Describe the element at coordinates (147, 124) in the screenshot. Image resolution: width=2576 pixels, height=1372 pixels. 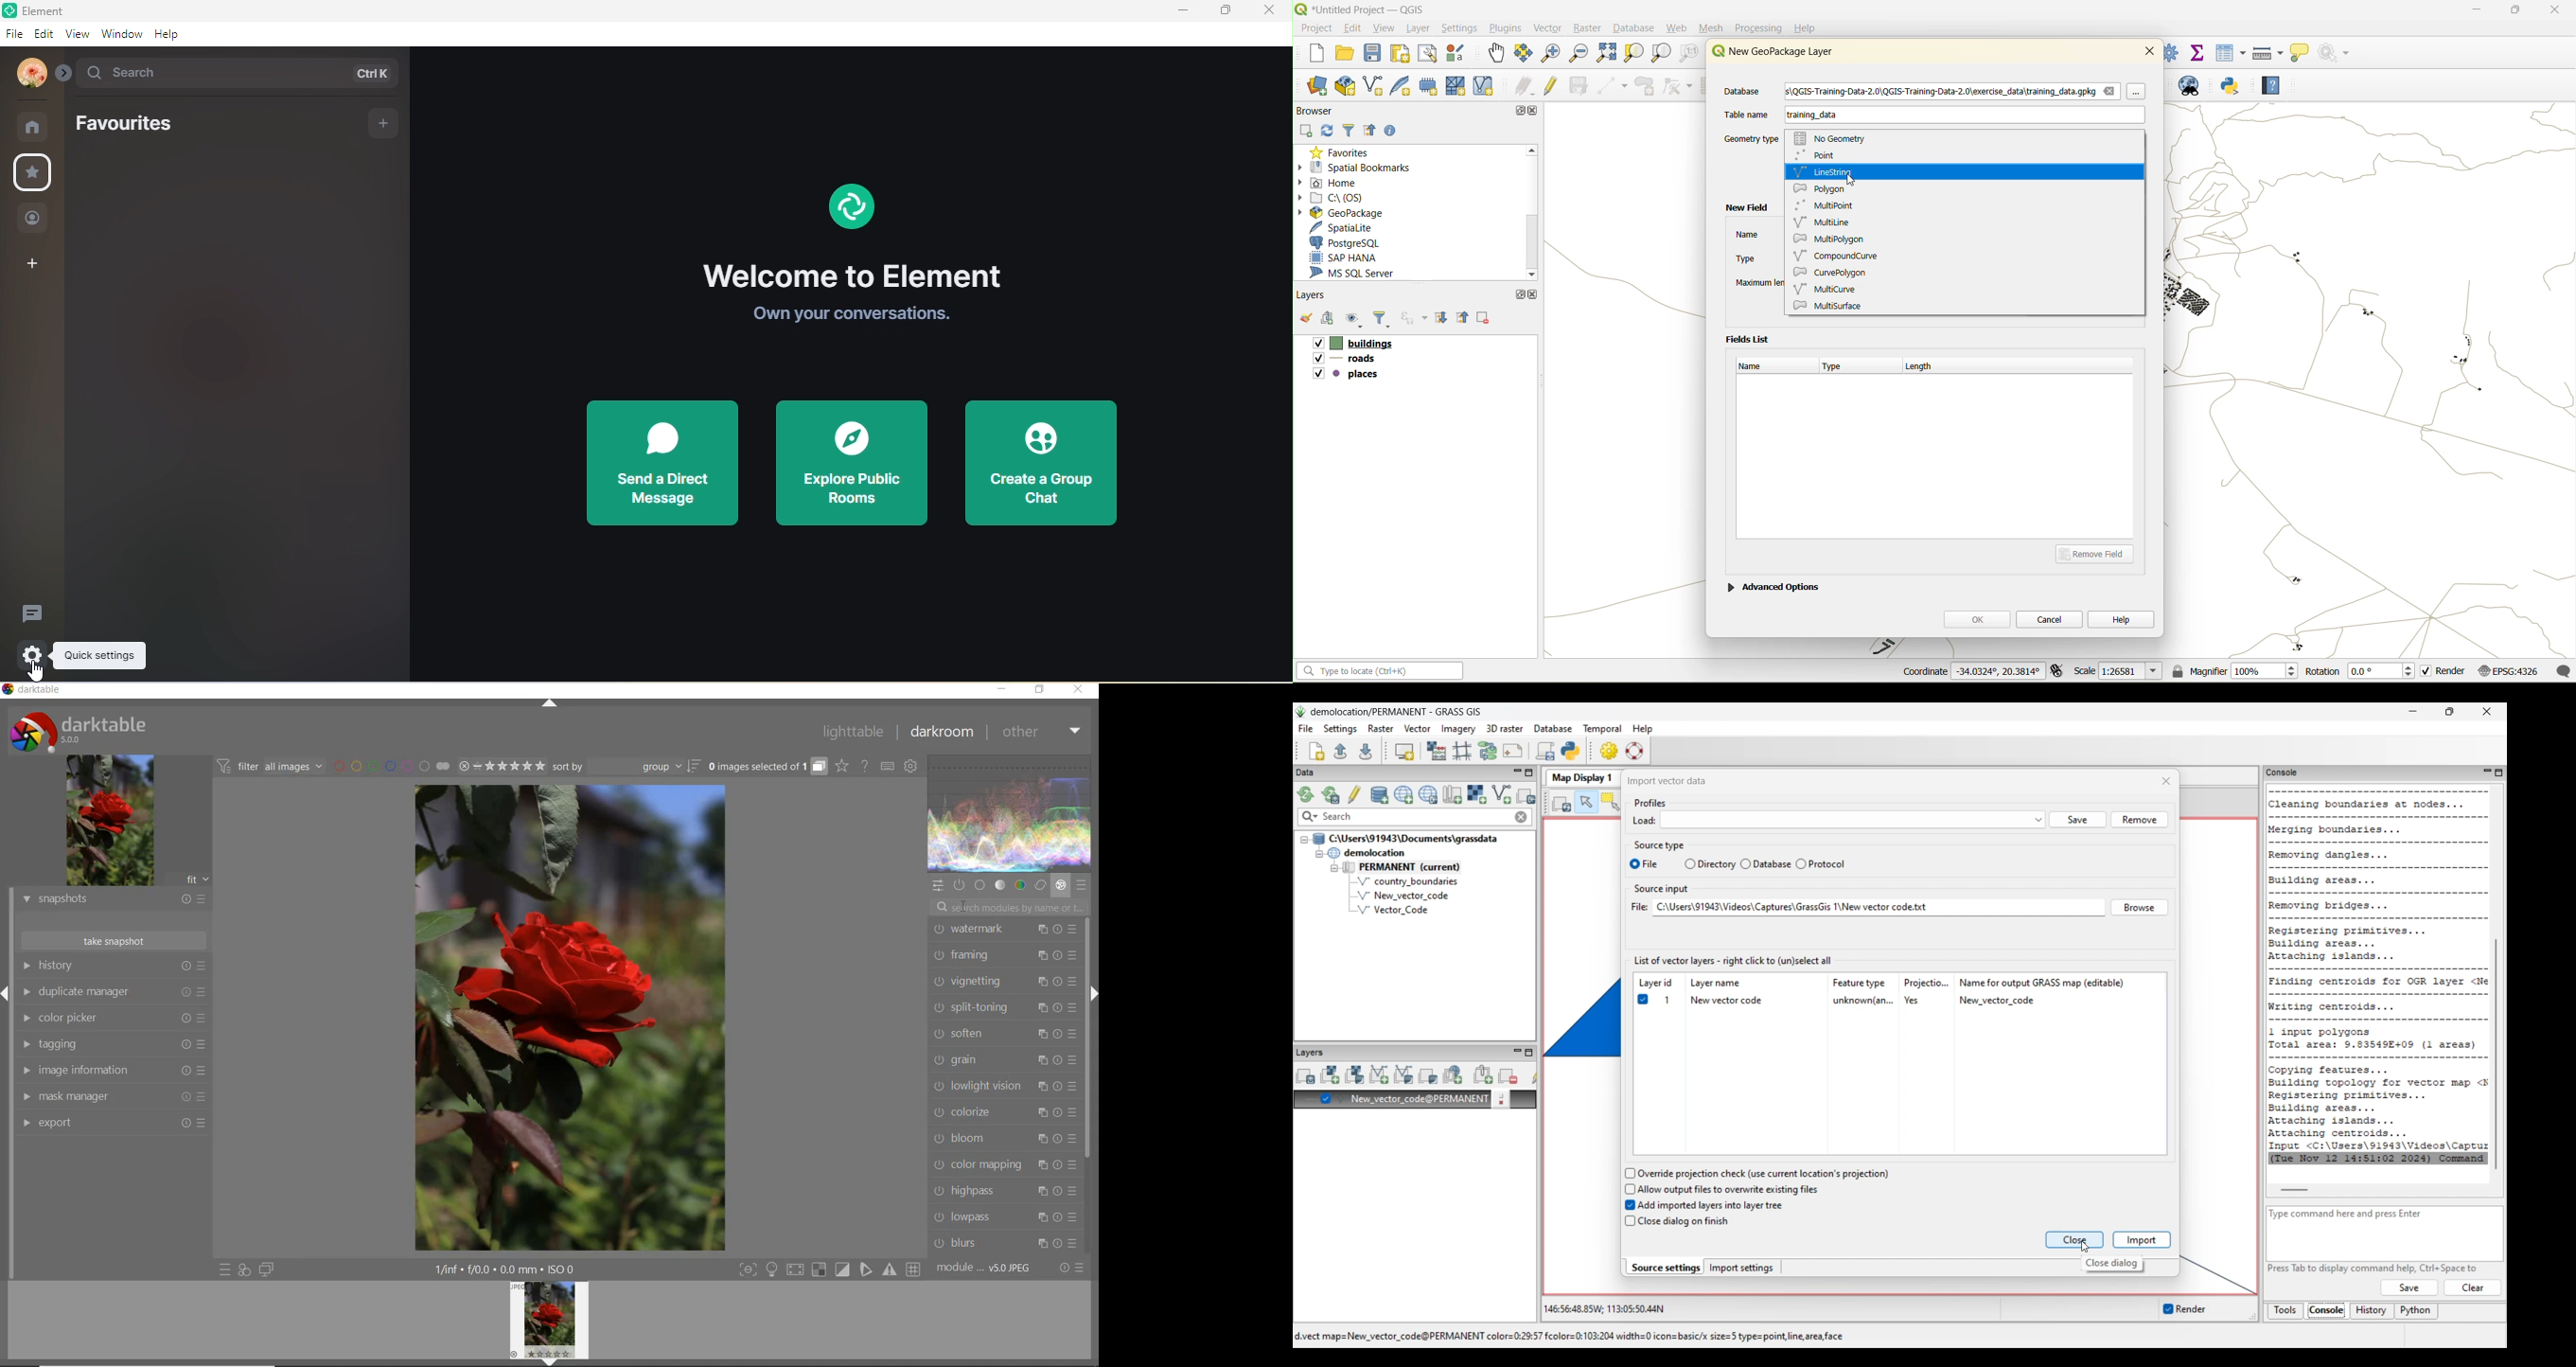
I see `favorites` at that location.